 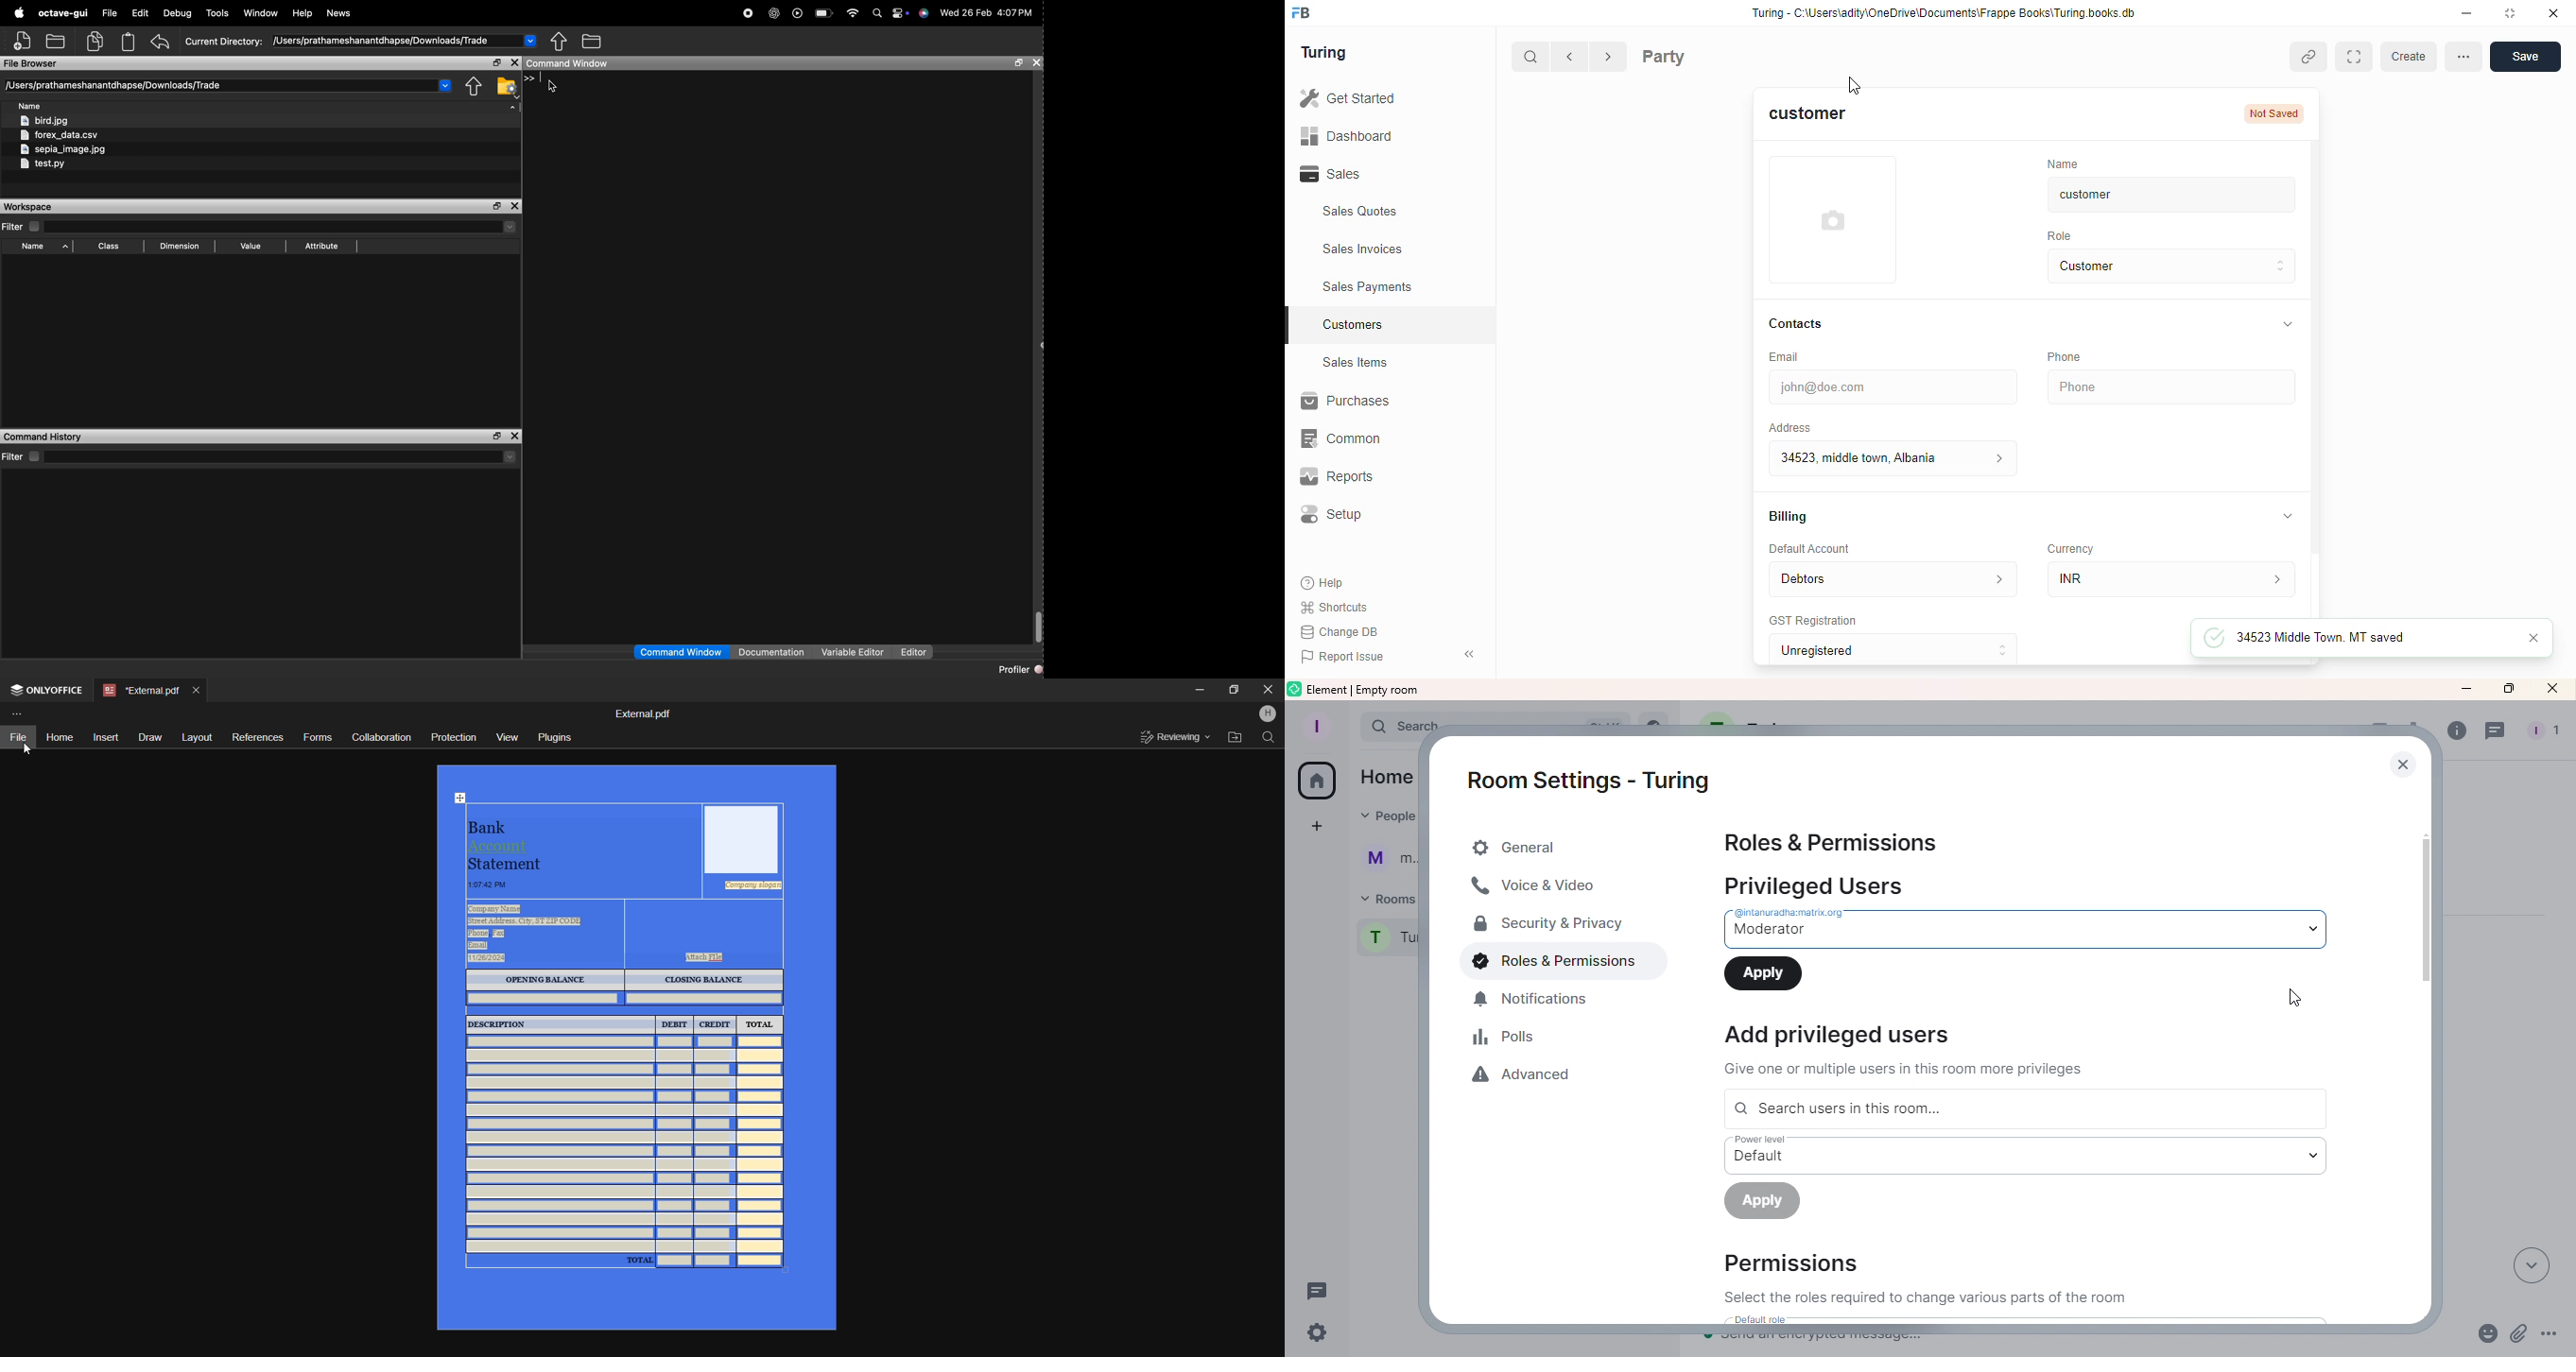 I want to click on Shortcuts, so click(x=1340, y=608).